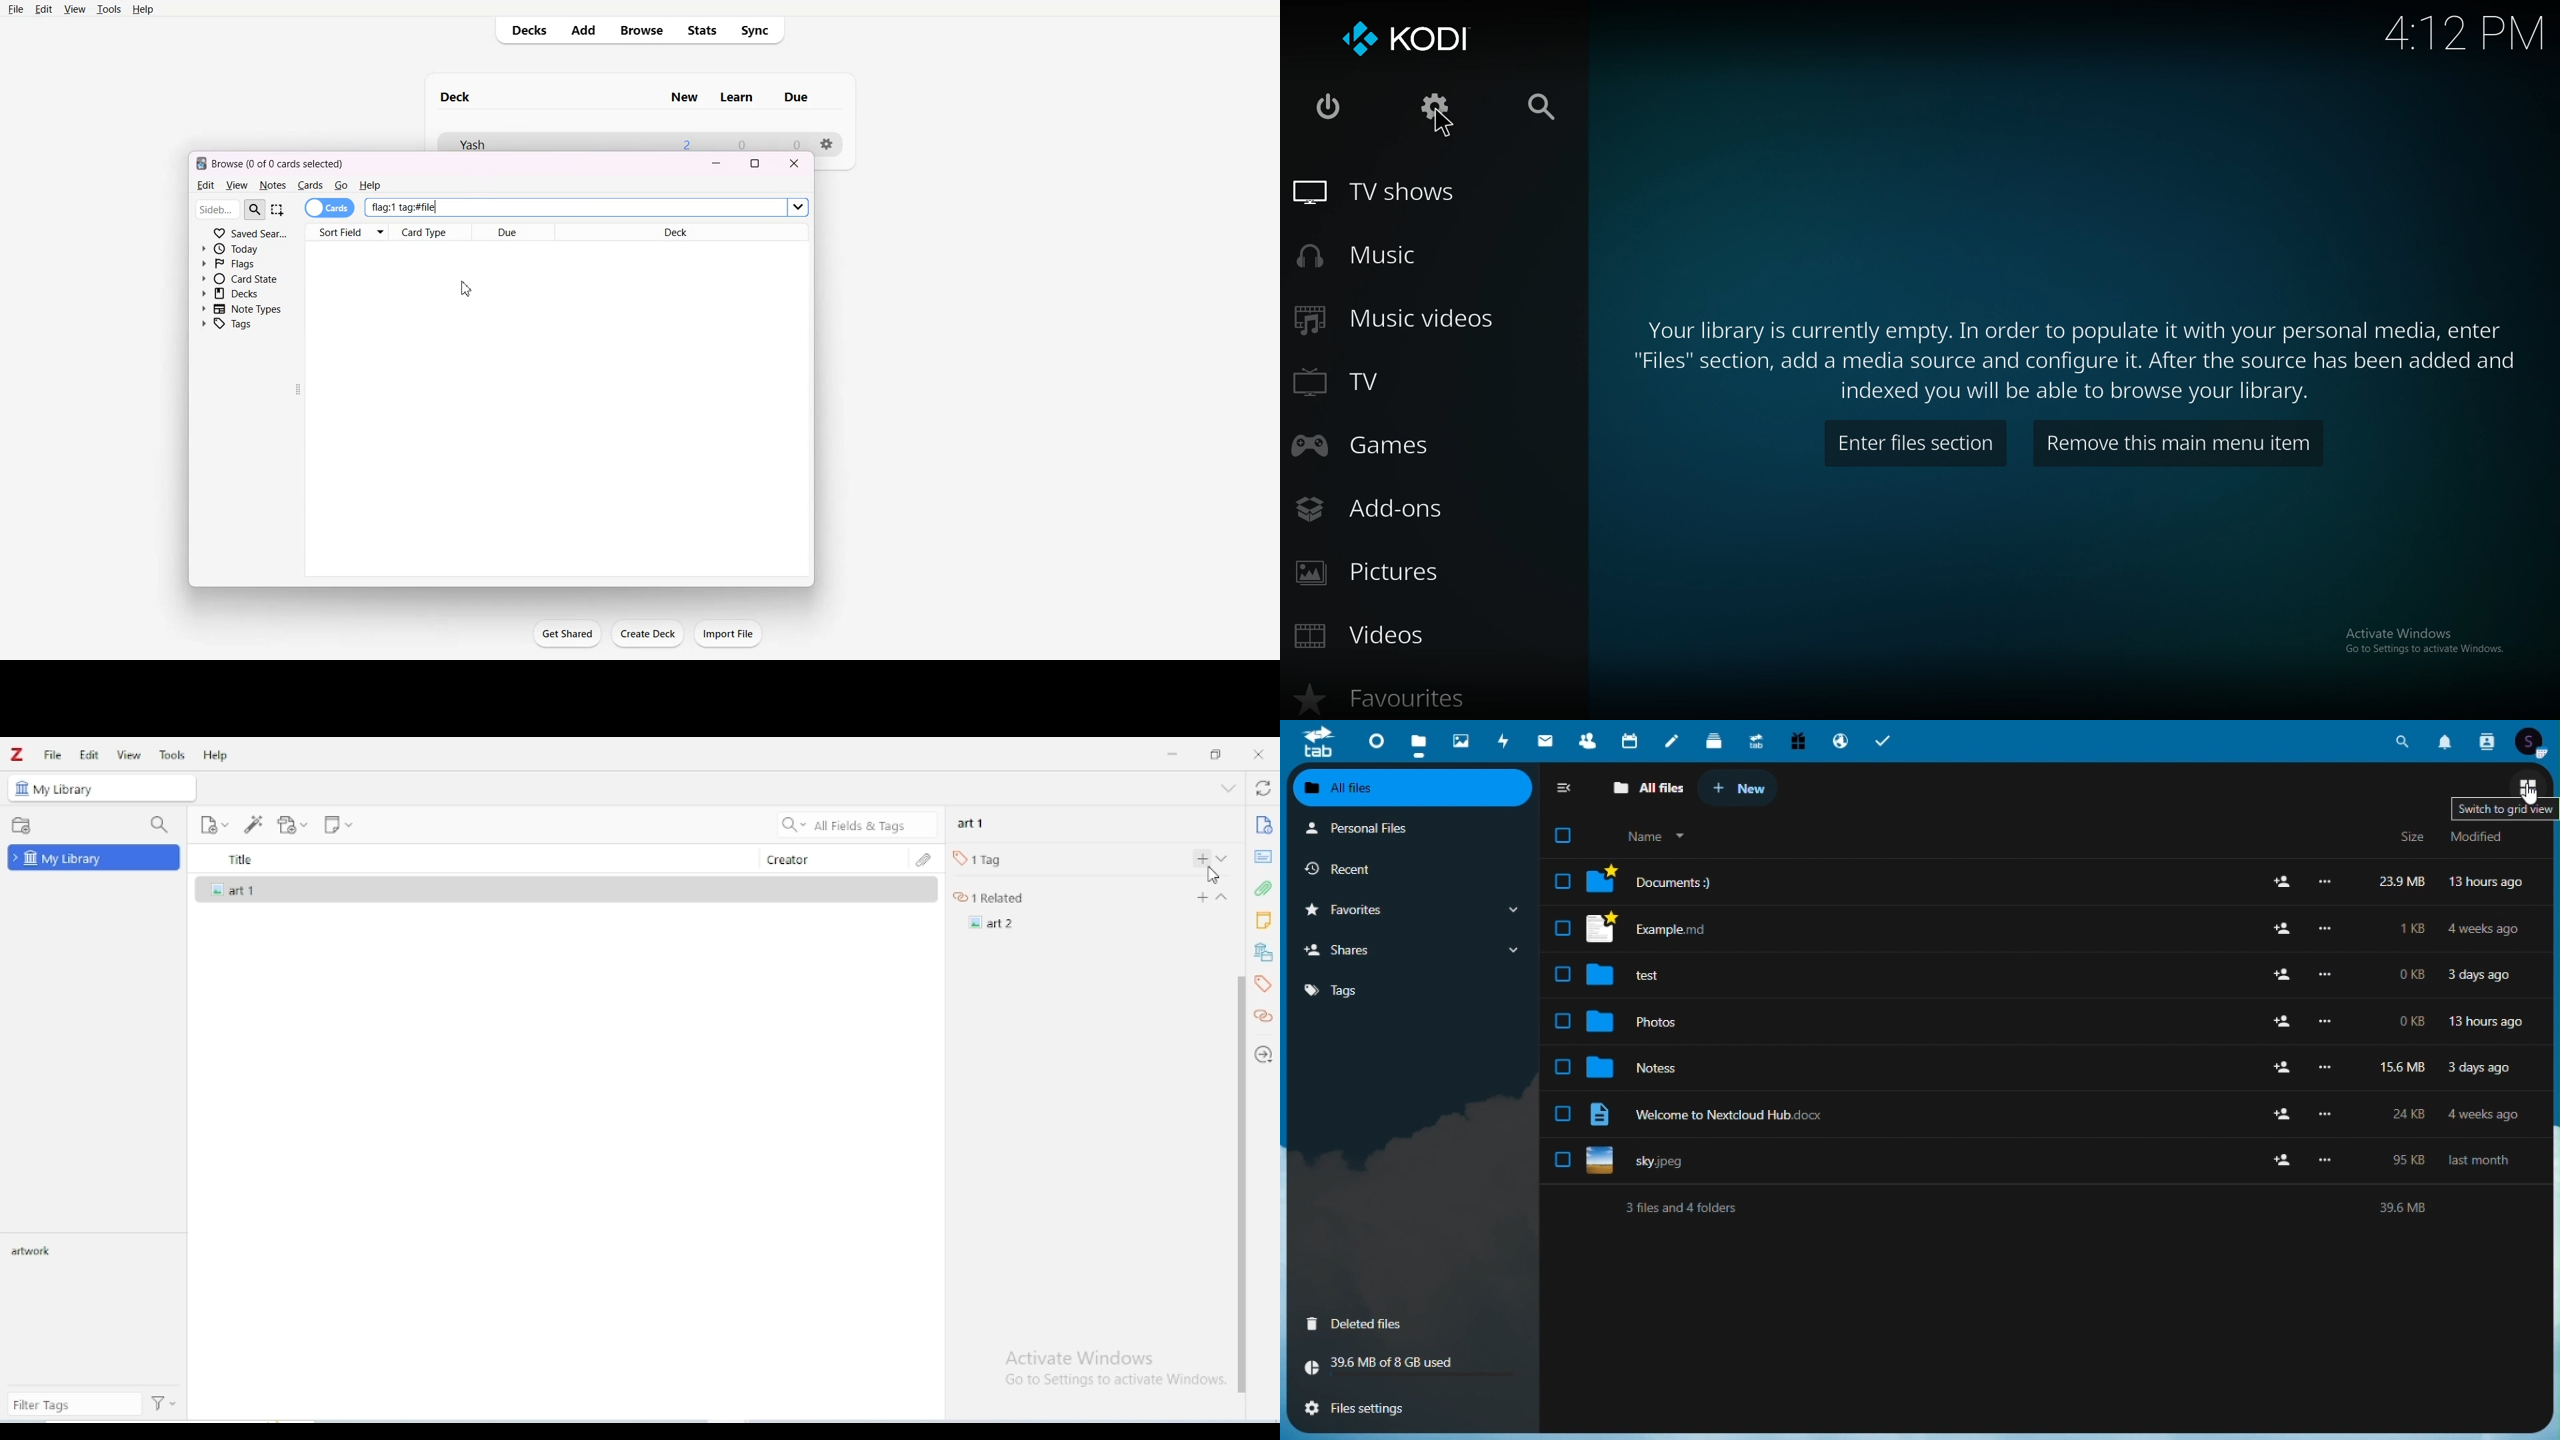 Image resolution: width=2576 pixels, height=1456 pixels. What do you see at coordinates (1693, 881) in the screenshot?
I see `documents` at bounding box center [1693, 881].